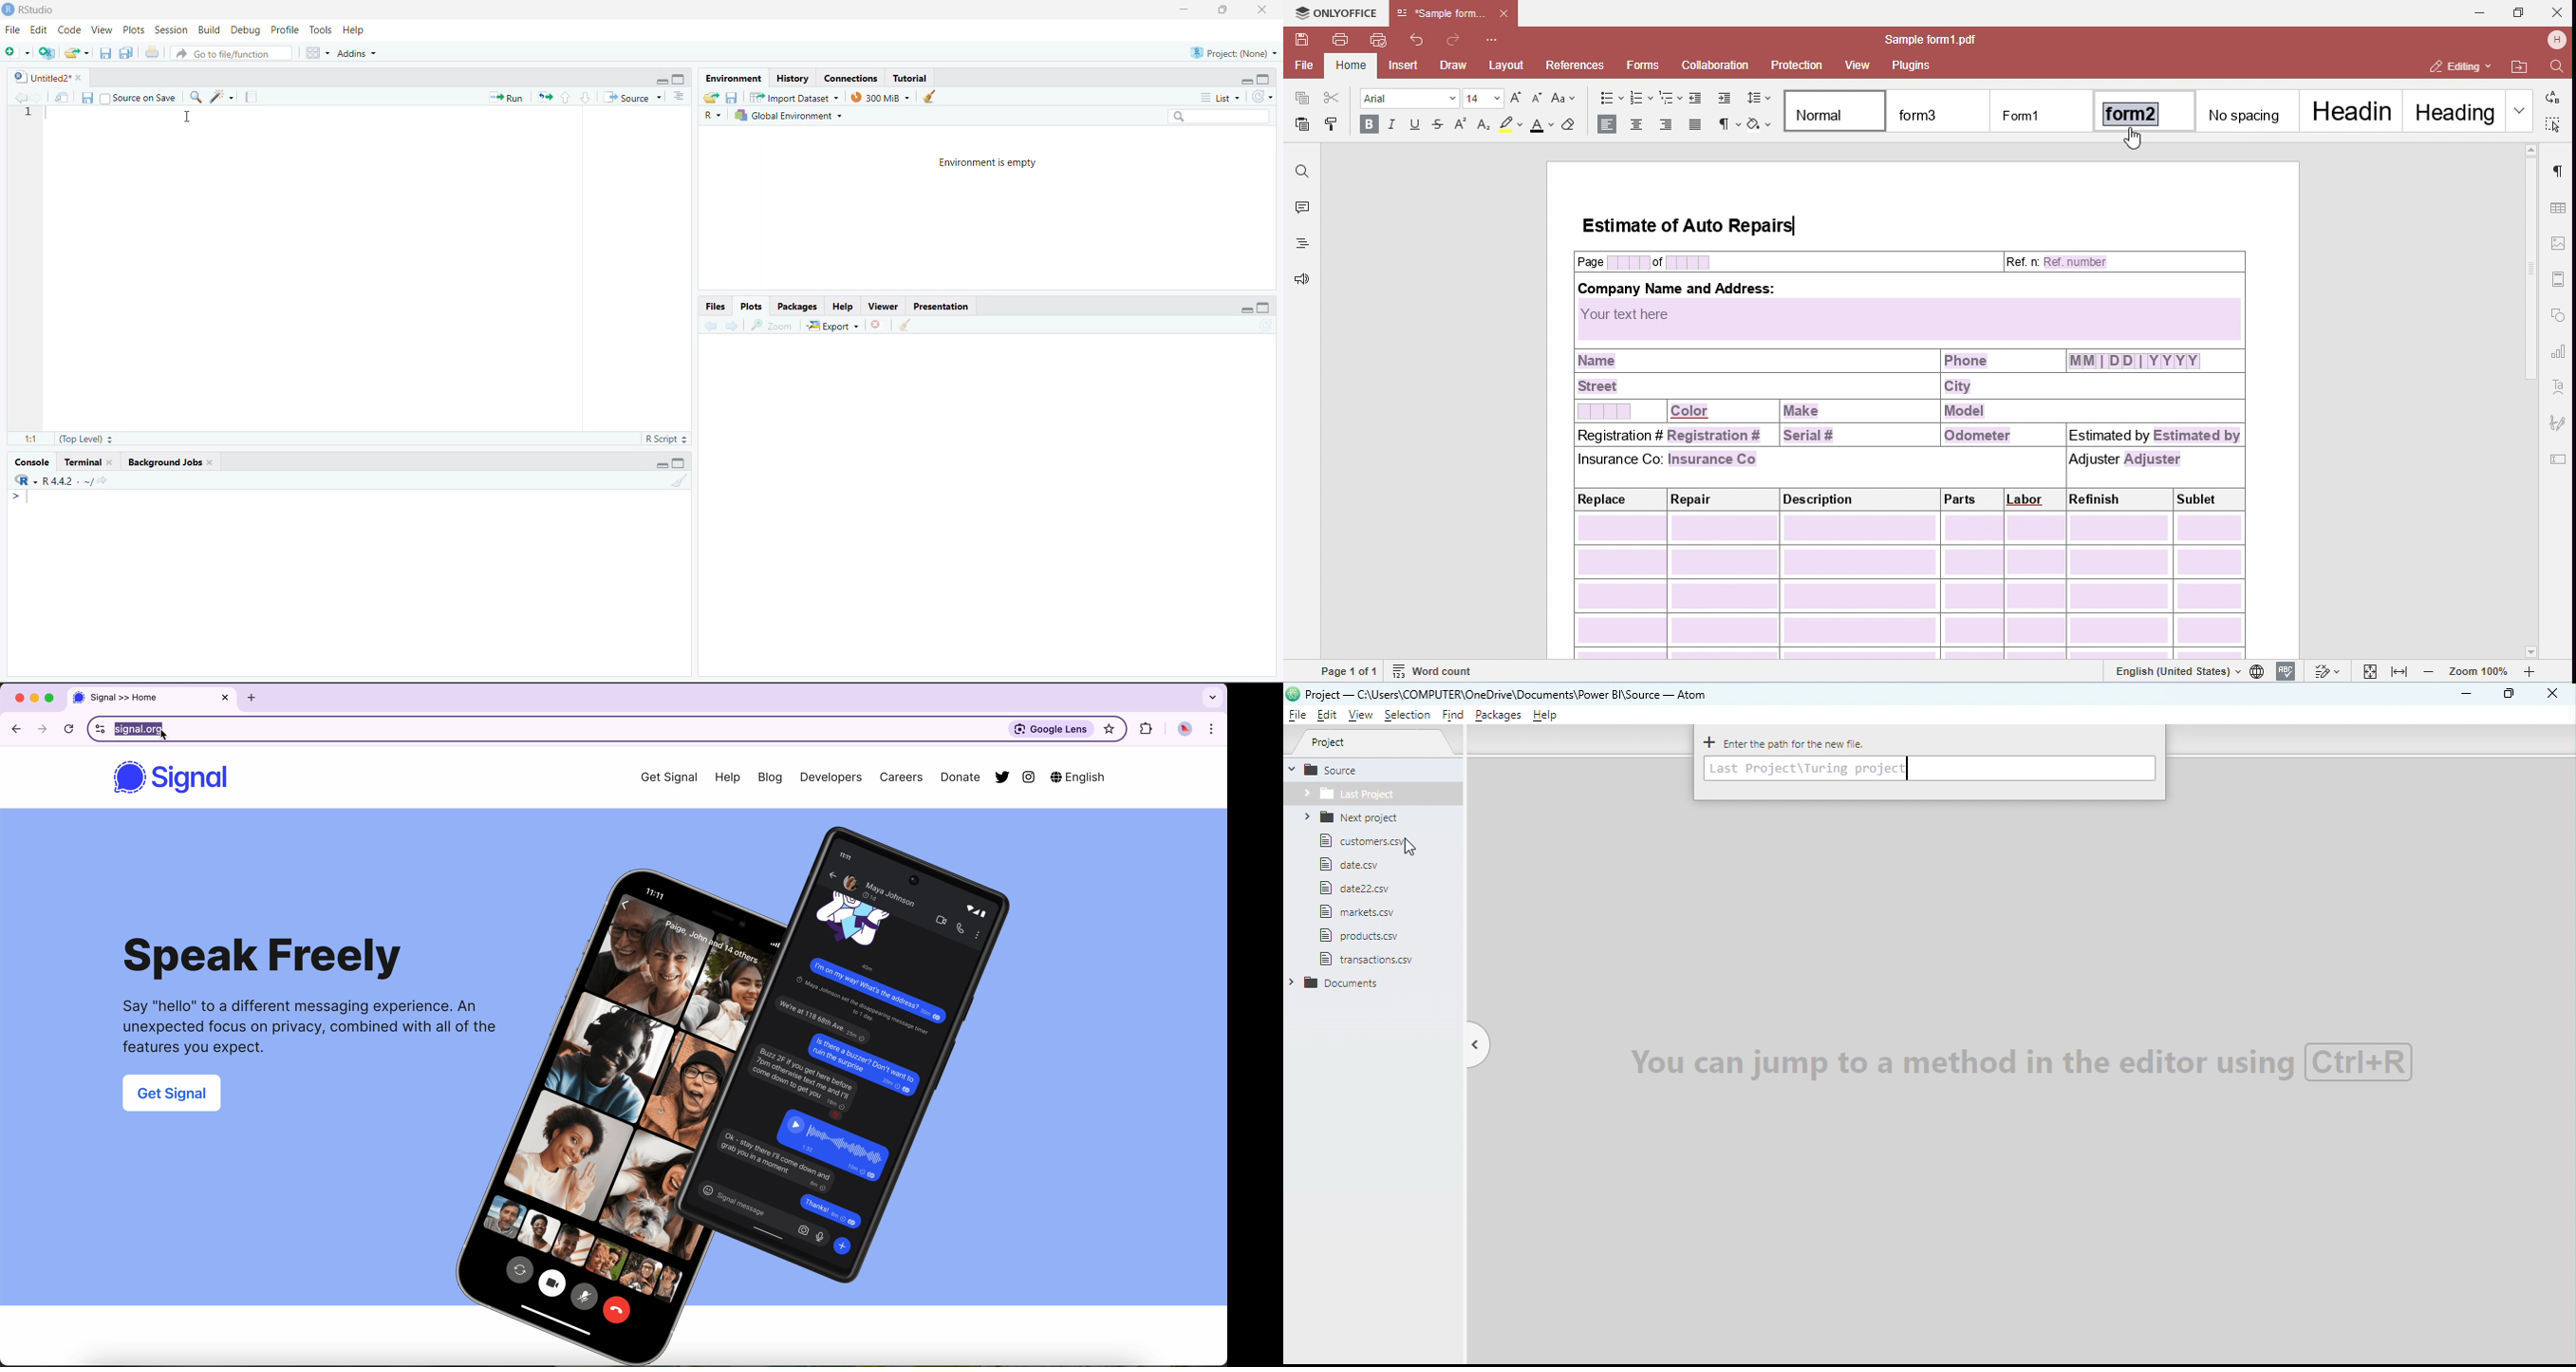 The height and width of the screenshot is (1372, 2576). Describe the element at coordinates (251, 700) in the screenshot. I see `add tab` at that location.